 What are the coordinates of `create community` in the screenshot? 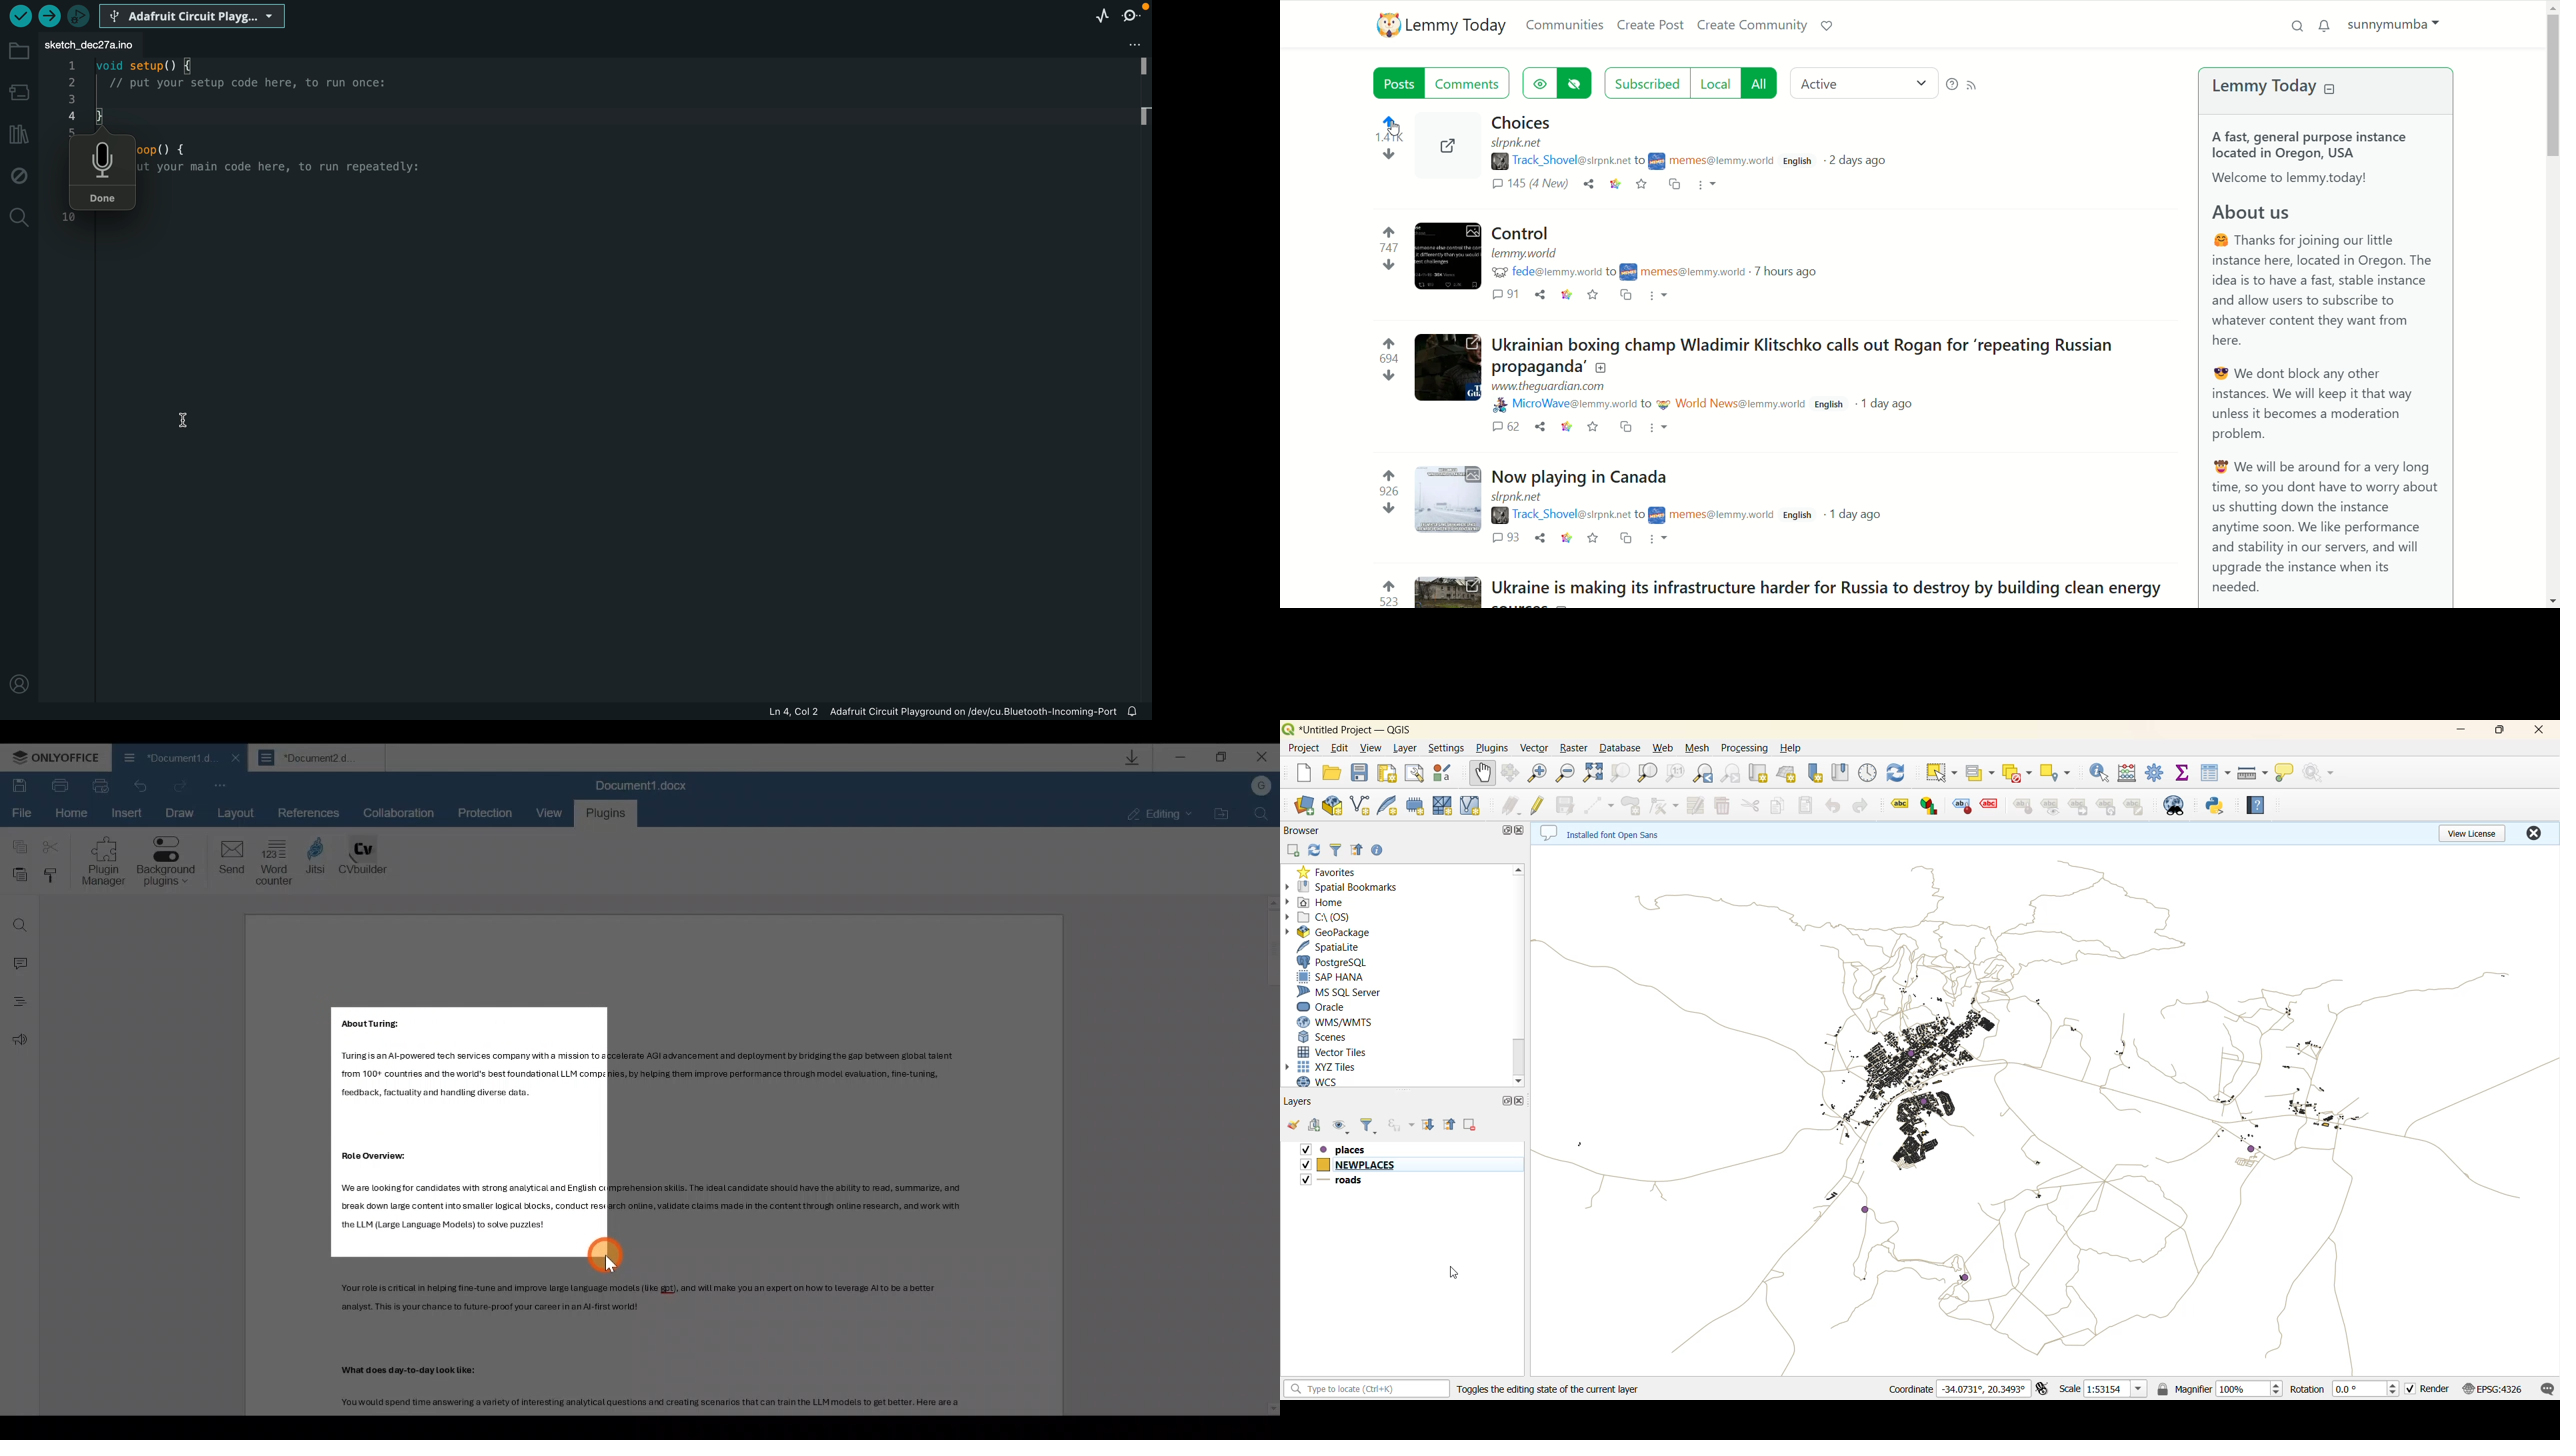 It's located at (1754, 25).